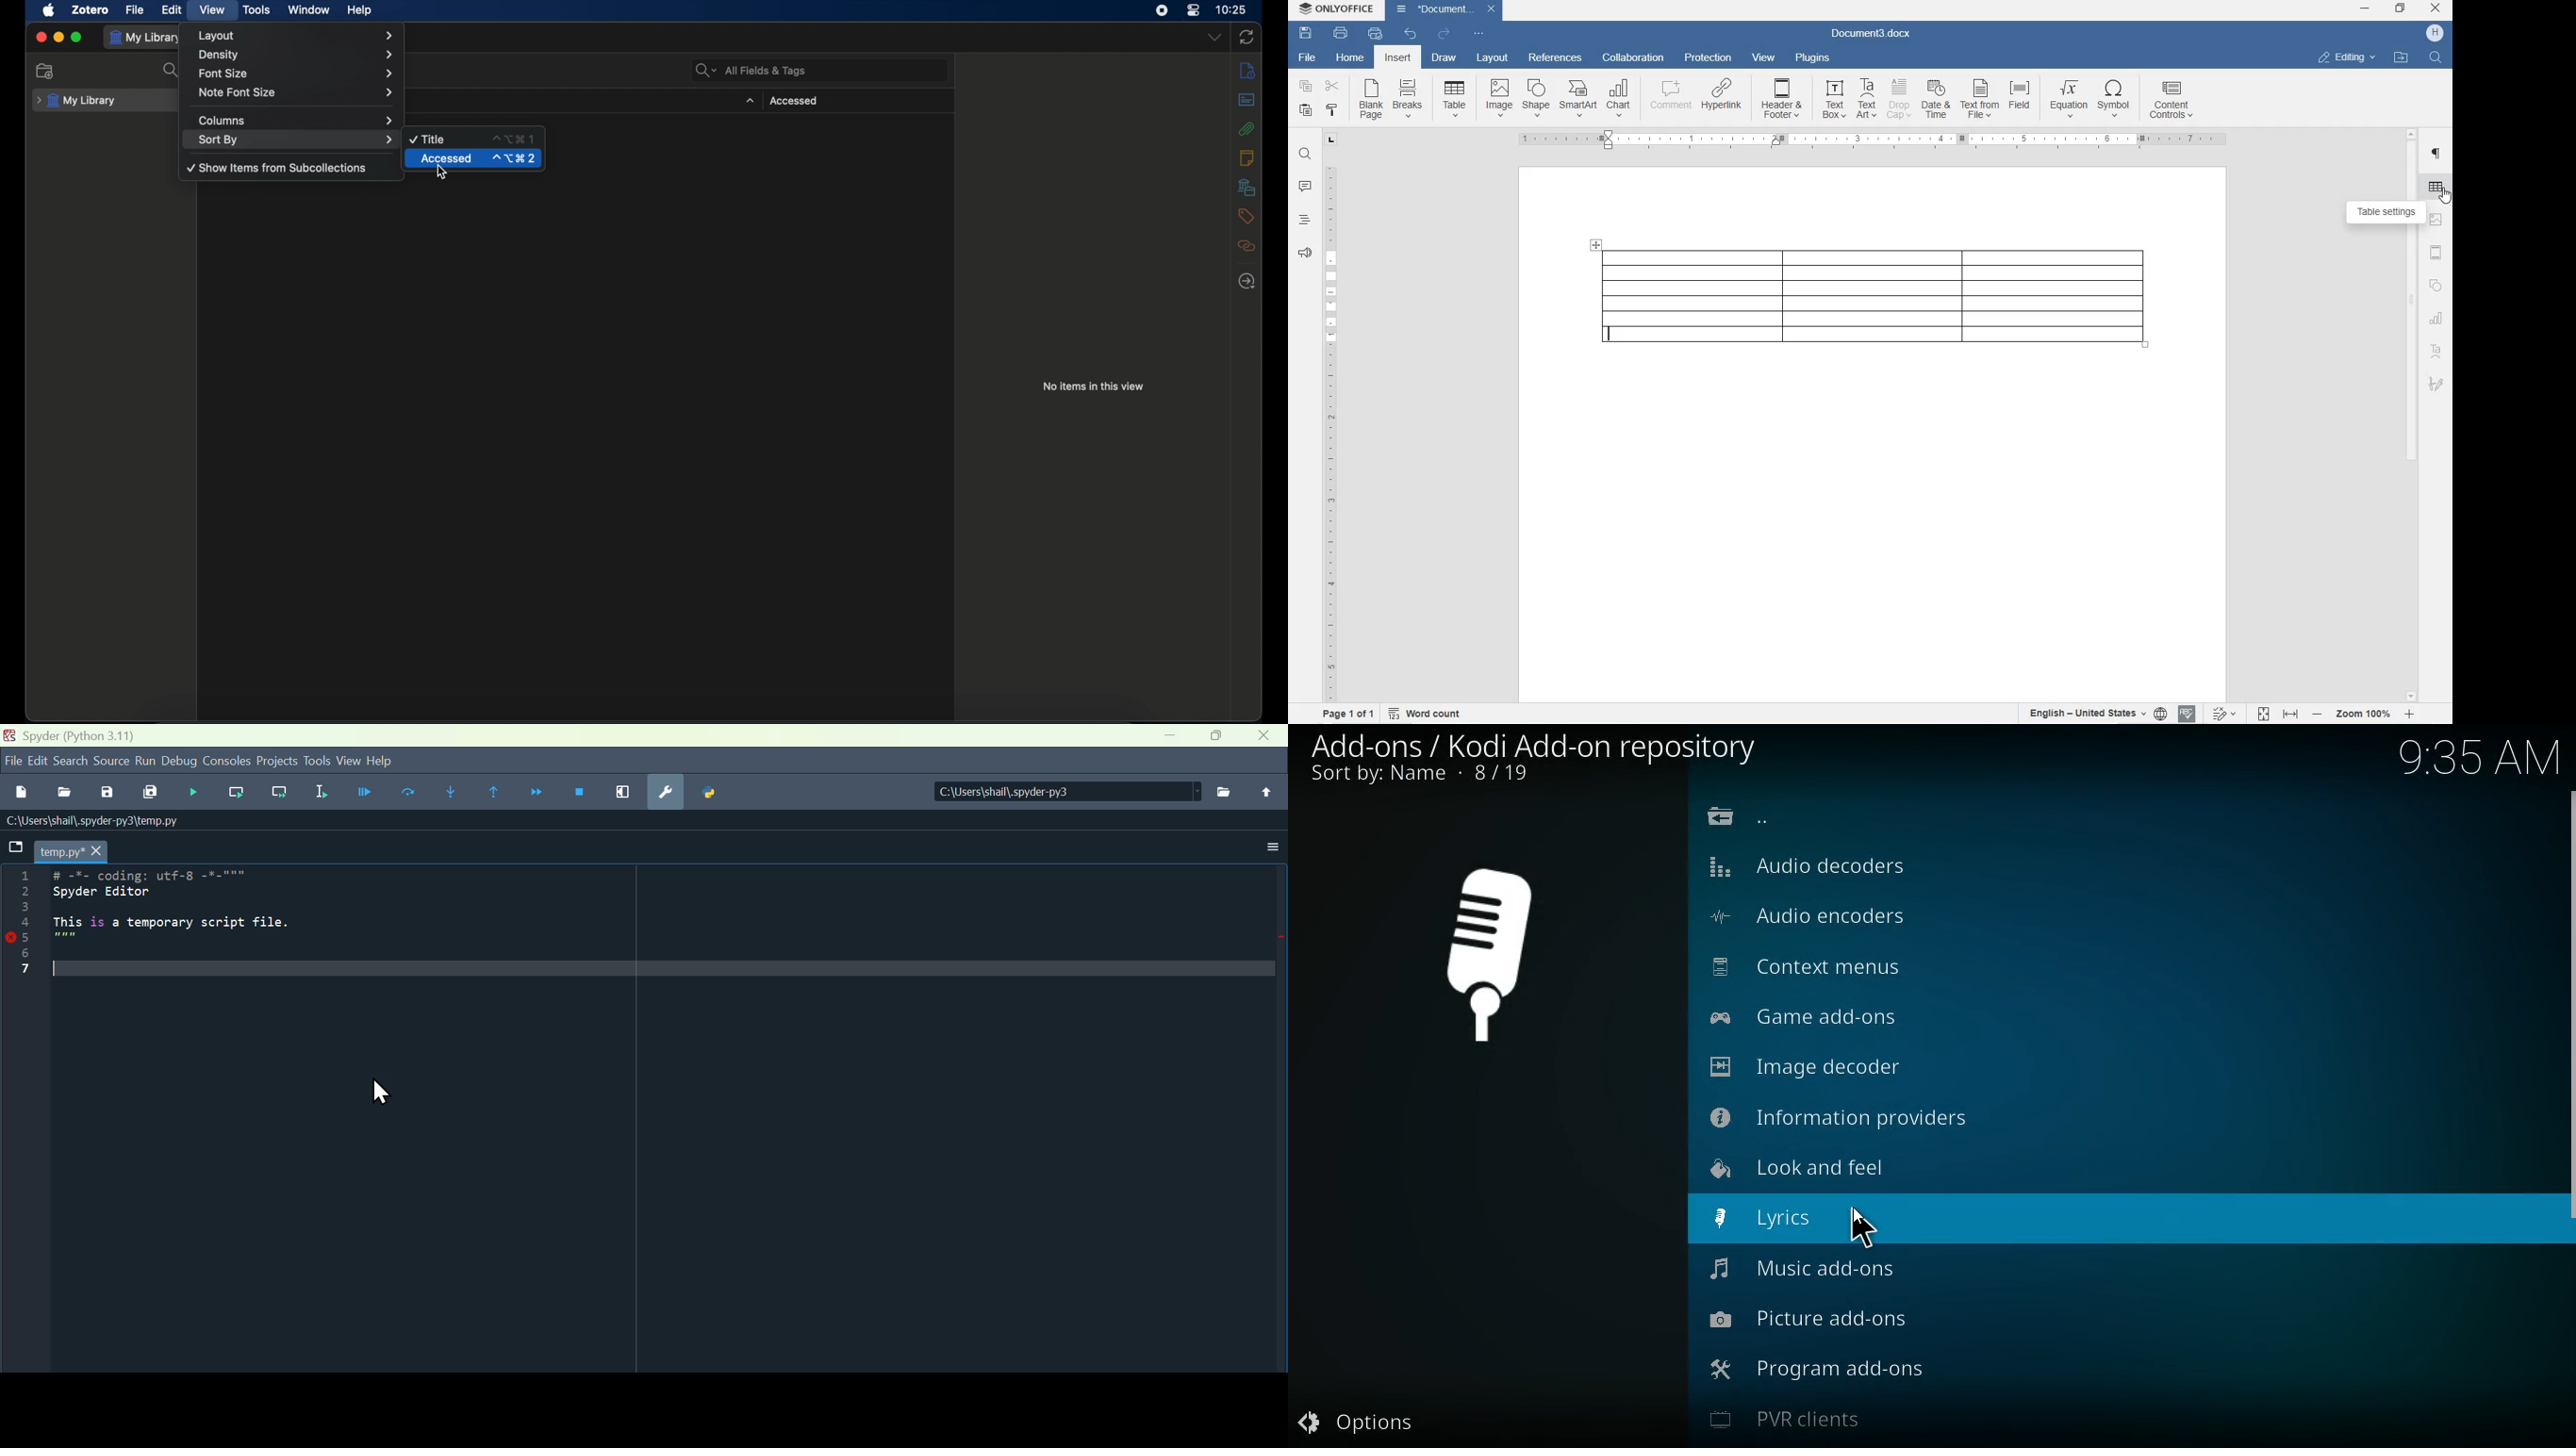 This screenshot has height=1456, width=2576. What do you see at coordinates (173, 10) in the screenshot?
I see `edit` at bounding box center [173, 10].